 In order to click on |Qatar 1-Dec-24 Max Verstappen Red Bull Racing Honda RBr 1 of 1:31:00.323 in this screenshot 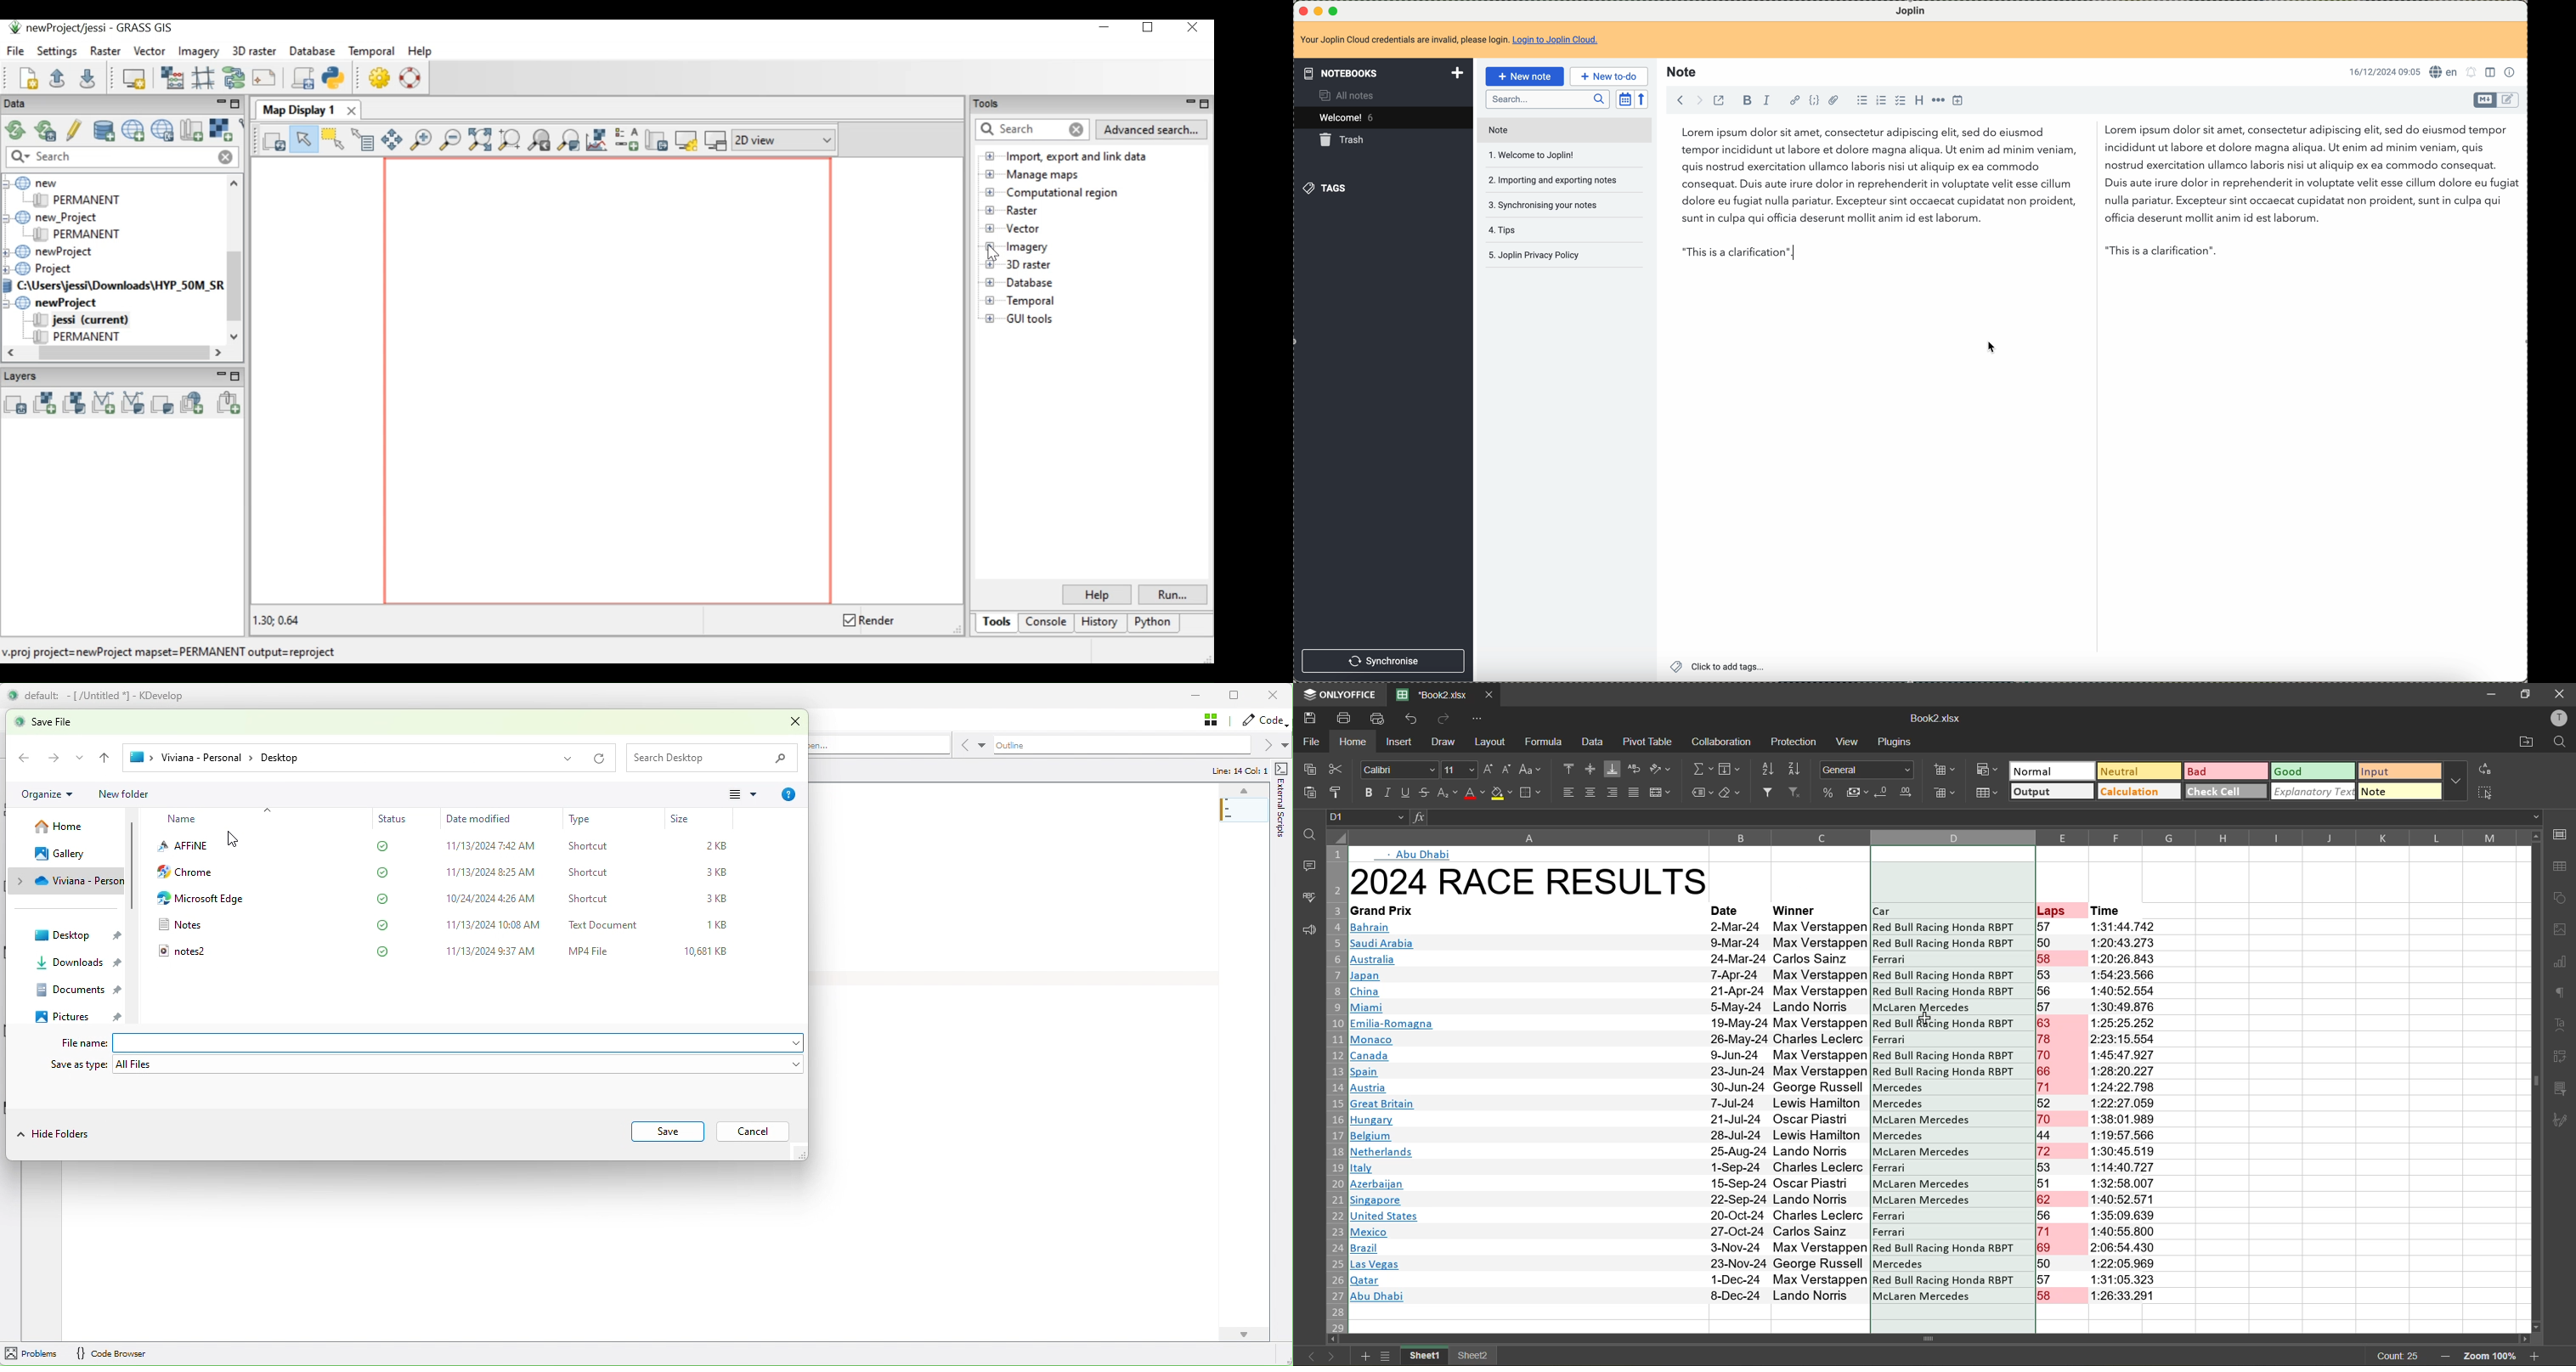, I will do `click(1758, 1280)`.